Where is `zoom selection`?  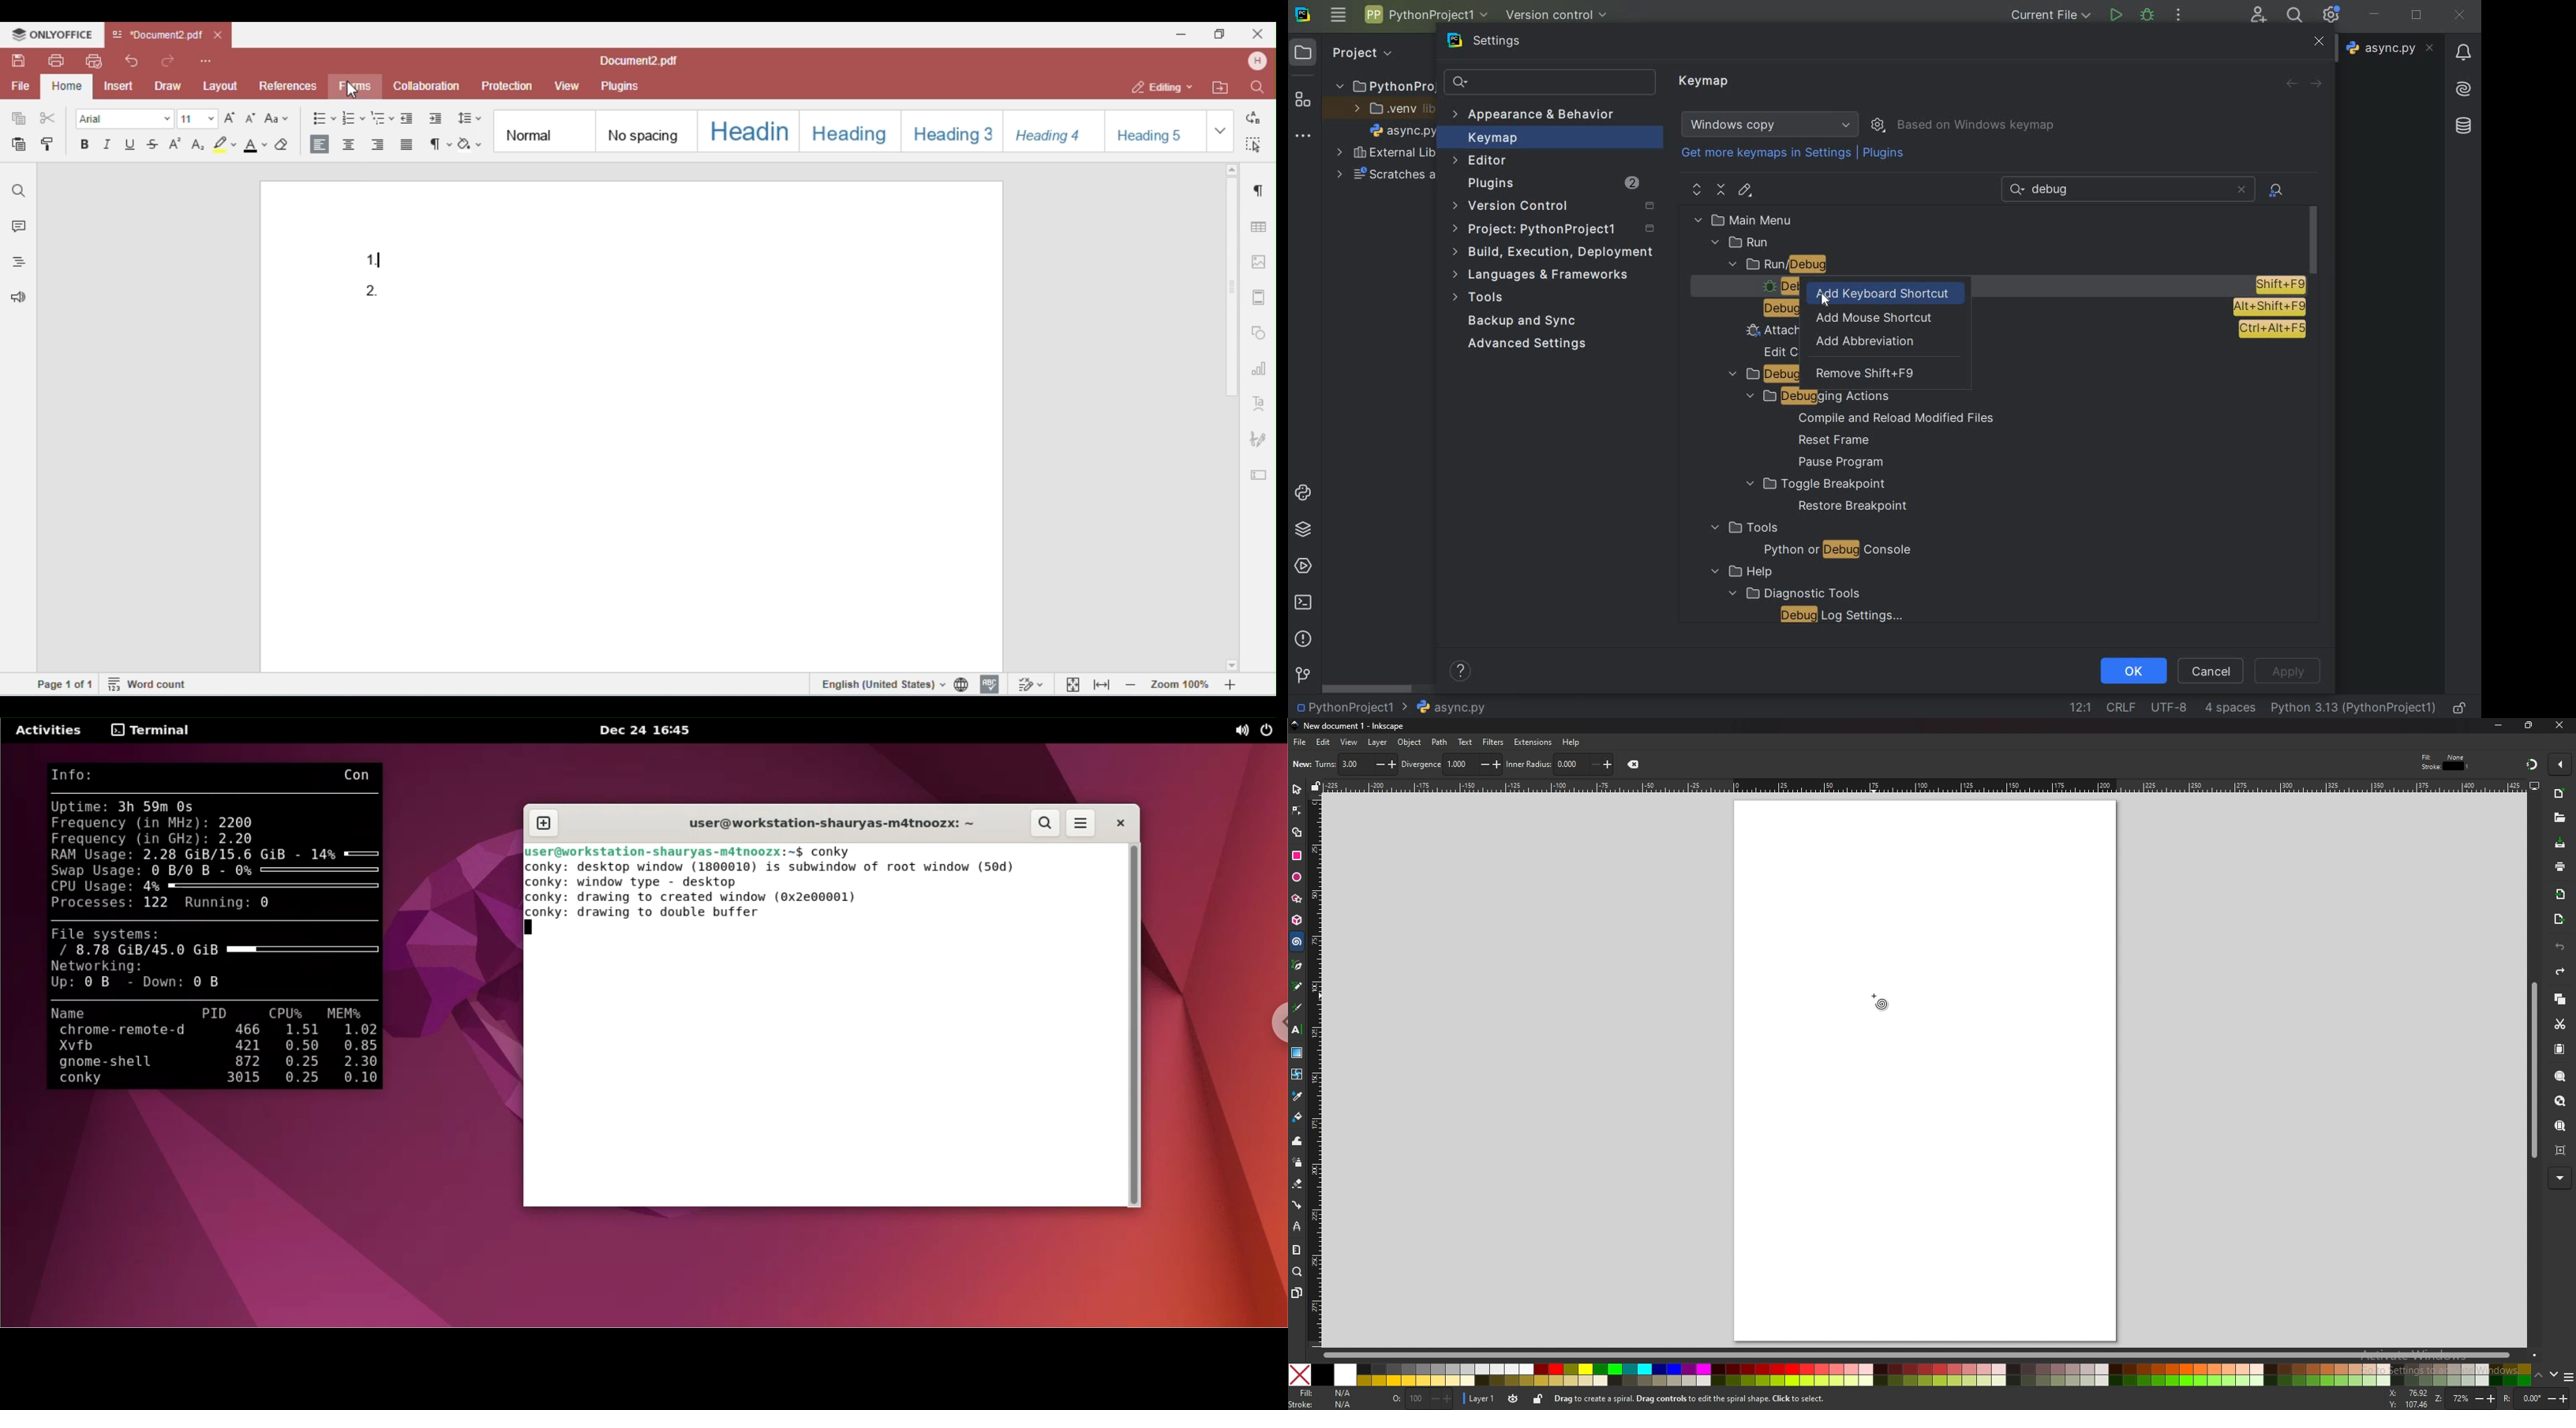 zoom selection is located at coordinates (2559, 1077).